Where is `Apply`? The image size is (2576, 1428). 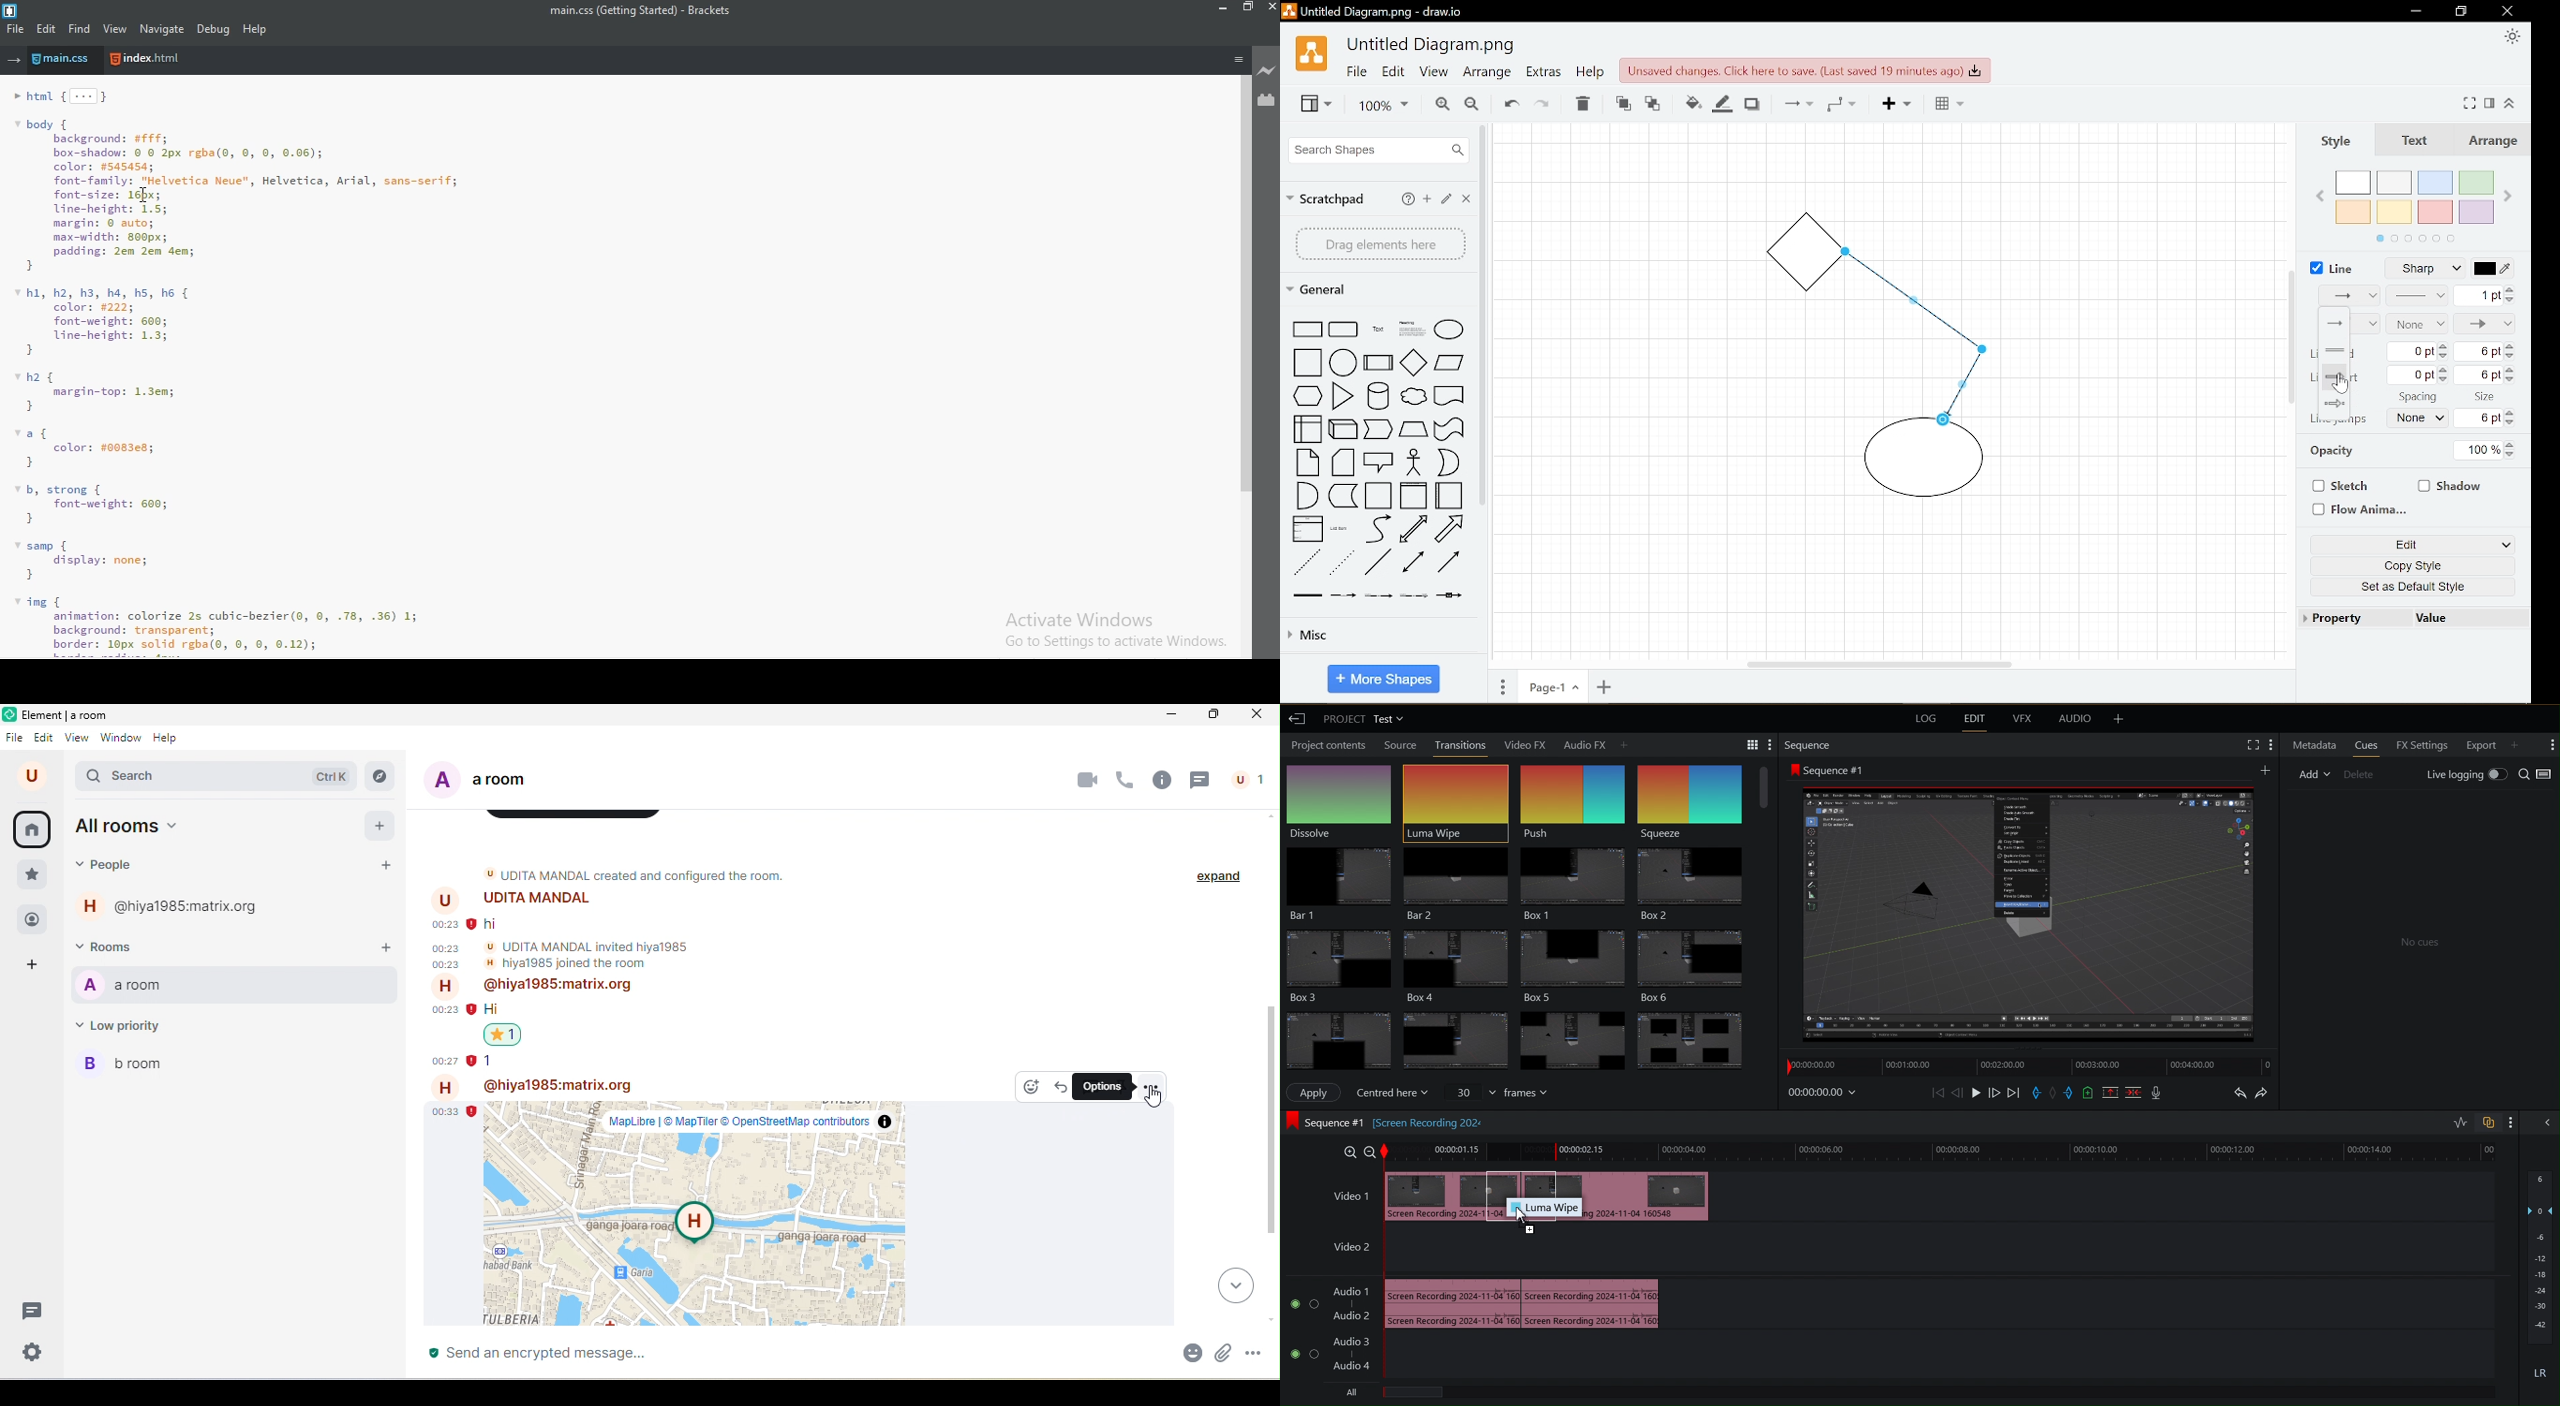
Apply is located at coordinates (1317, 1093).